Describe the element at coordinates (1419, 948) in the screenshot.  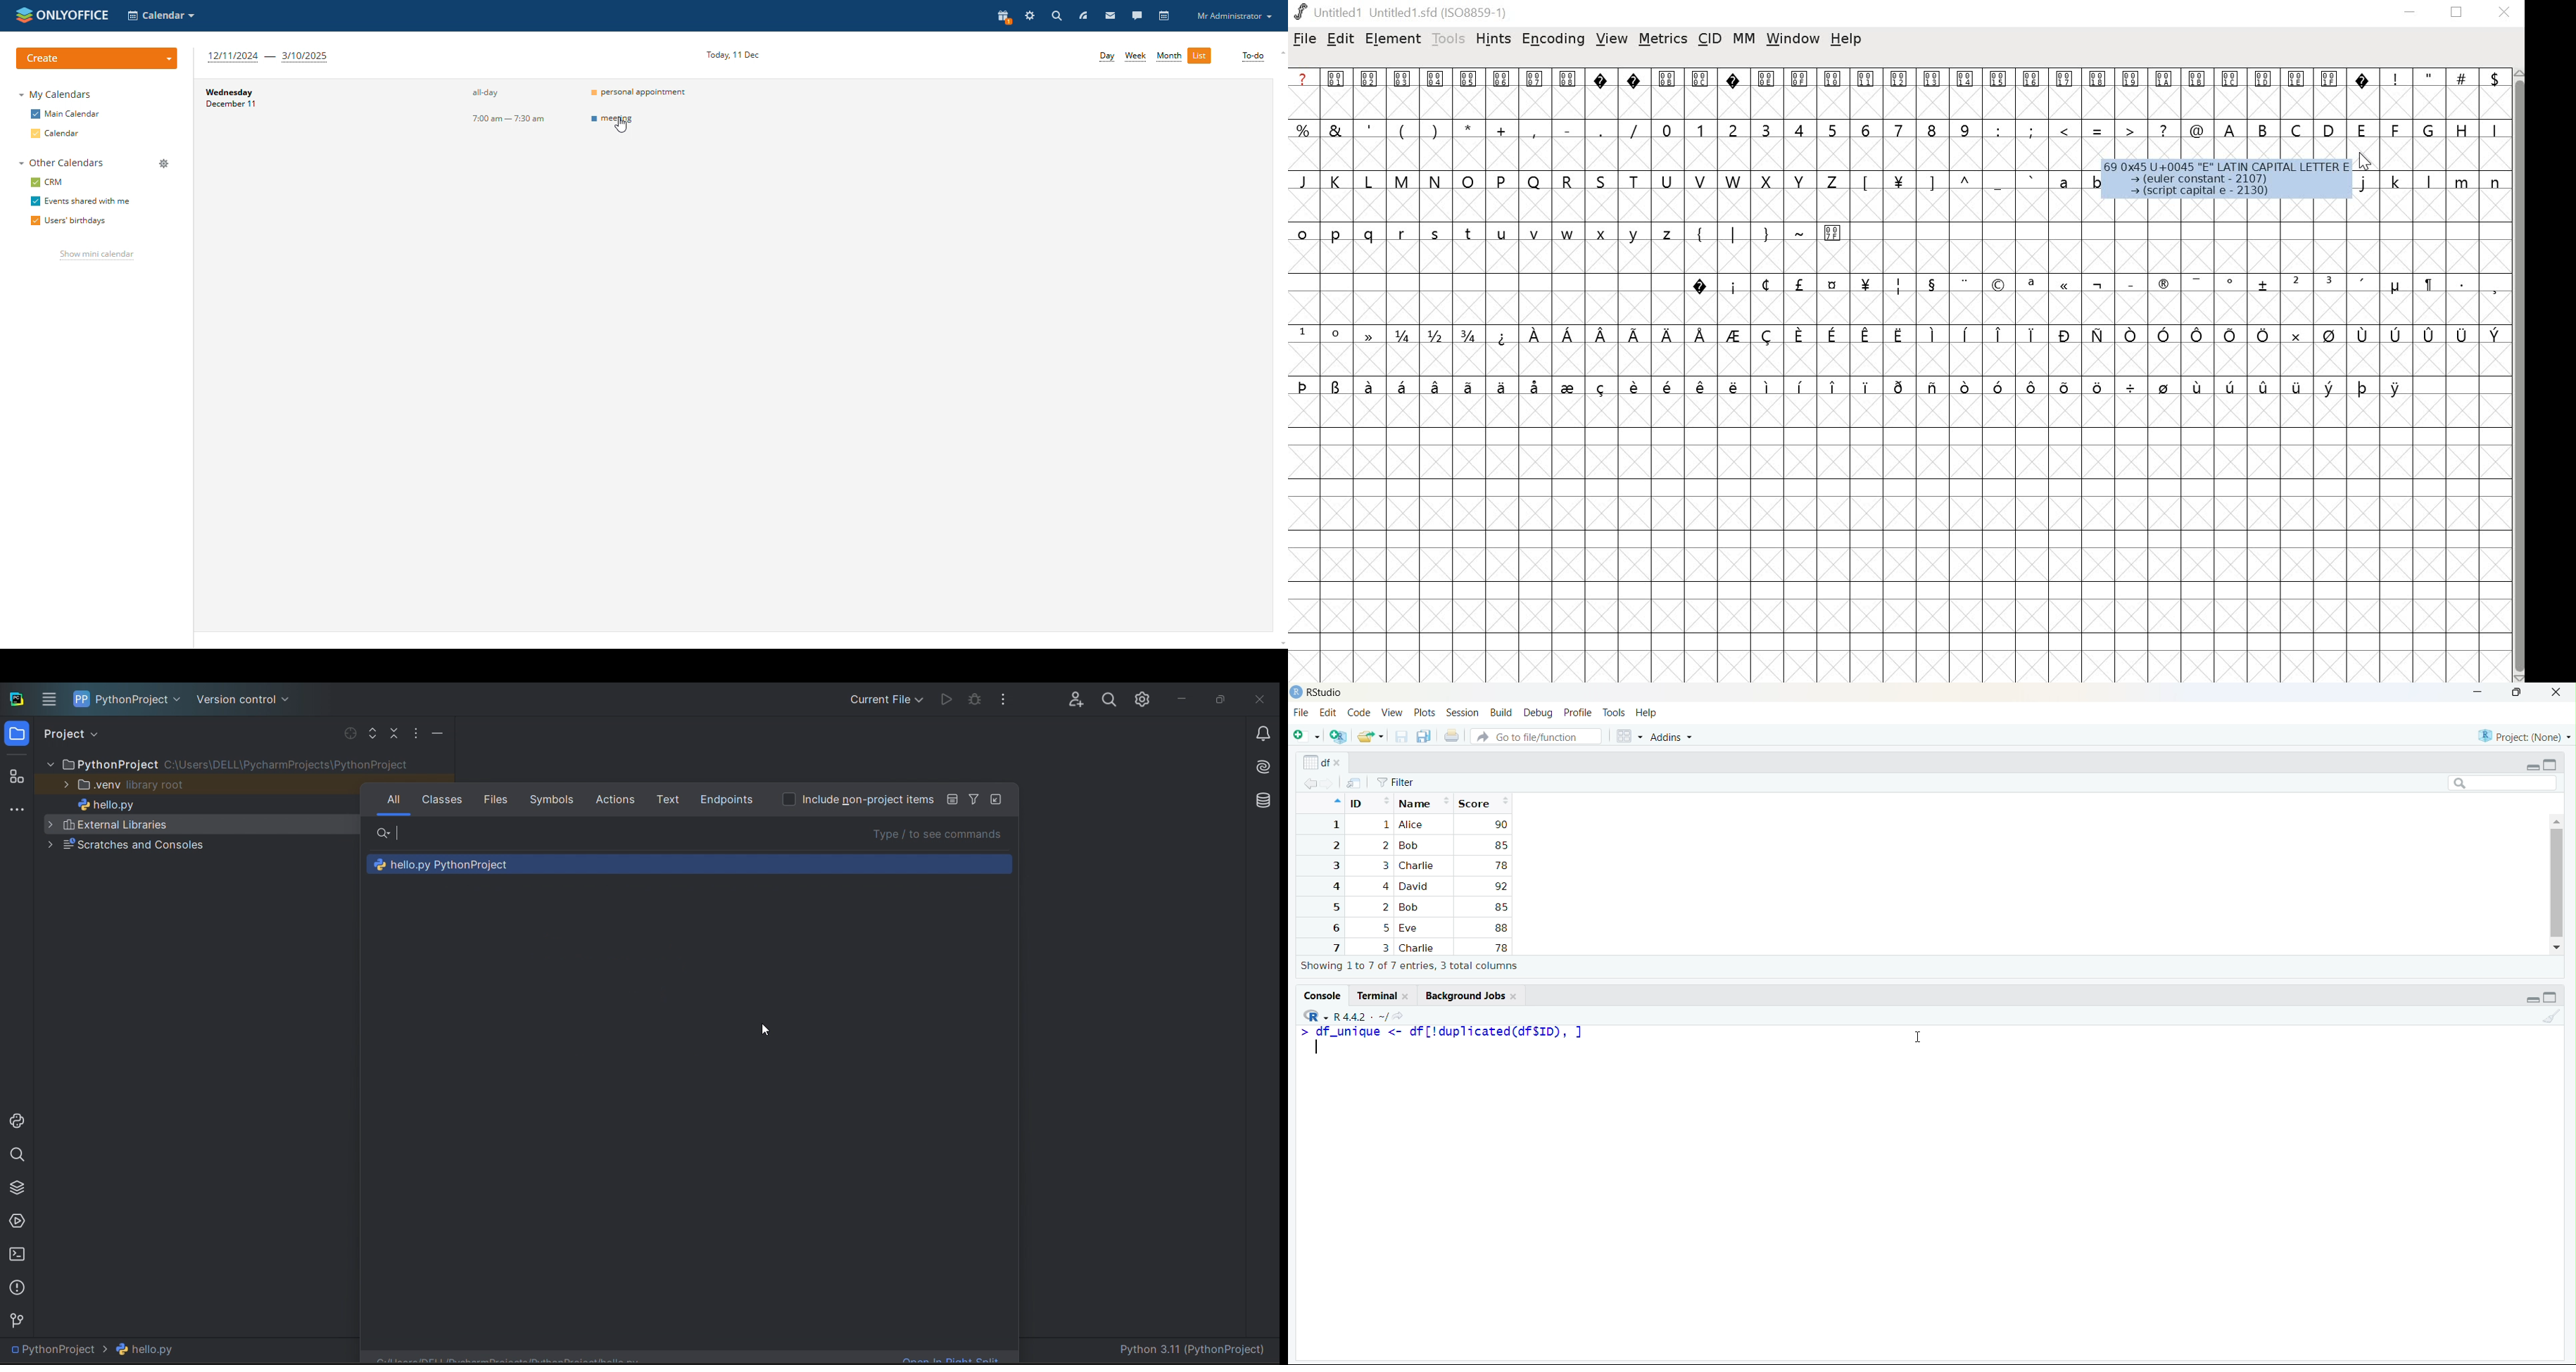
I see `Charlie` at that location.